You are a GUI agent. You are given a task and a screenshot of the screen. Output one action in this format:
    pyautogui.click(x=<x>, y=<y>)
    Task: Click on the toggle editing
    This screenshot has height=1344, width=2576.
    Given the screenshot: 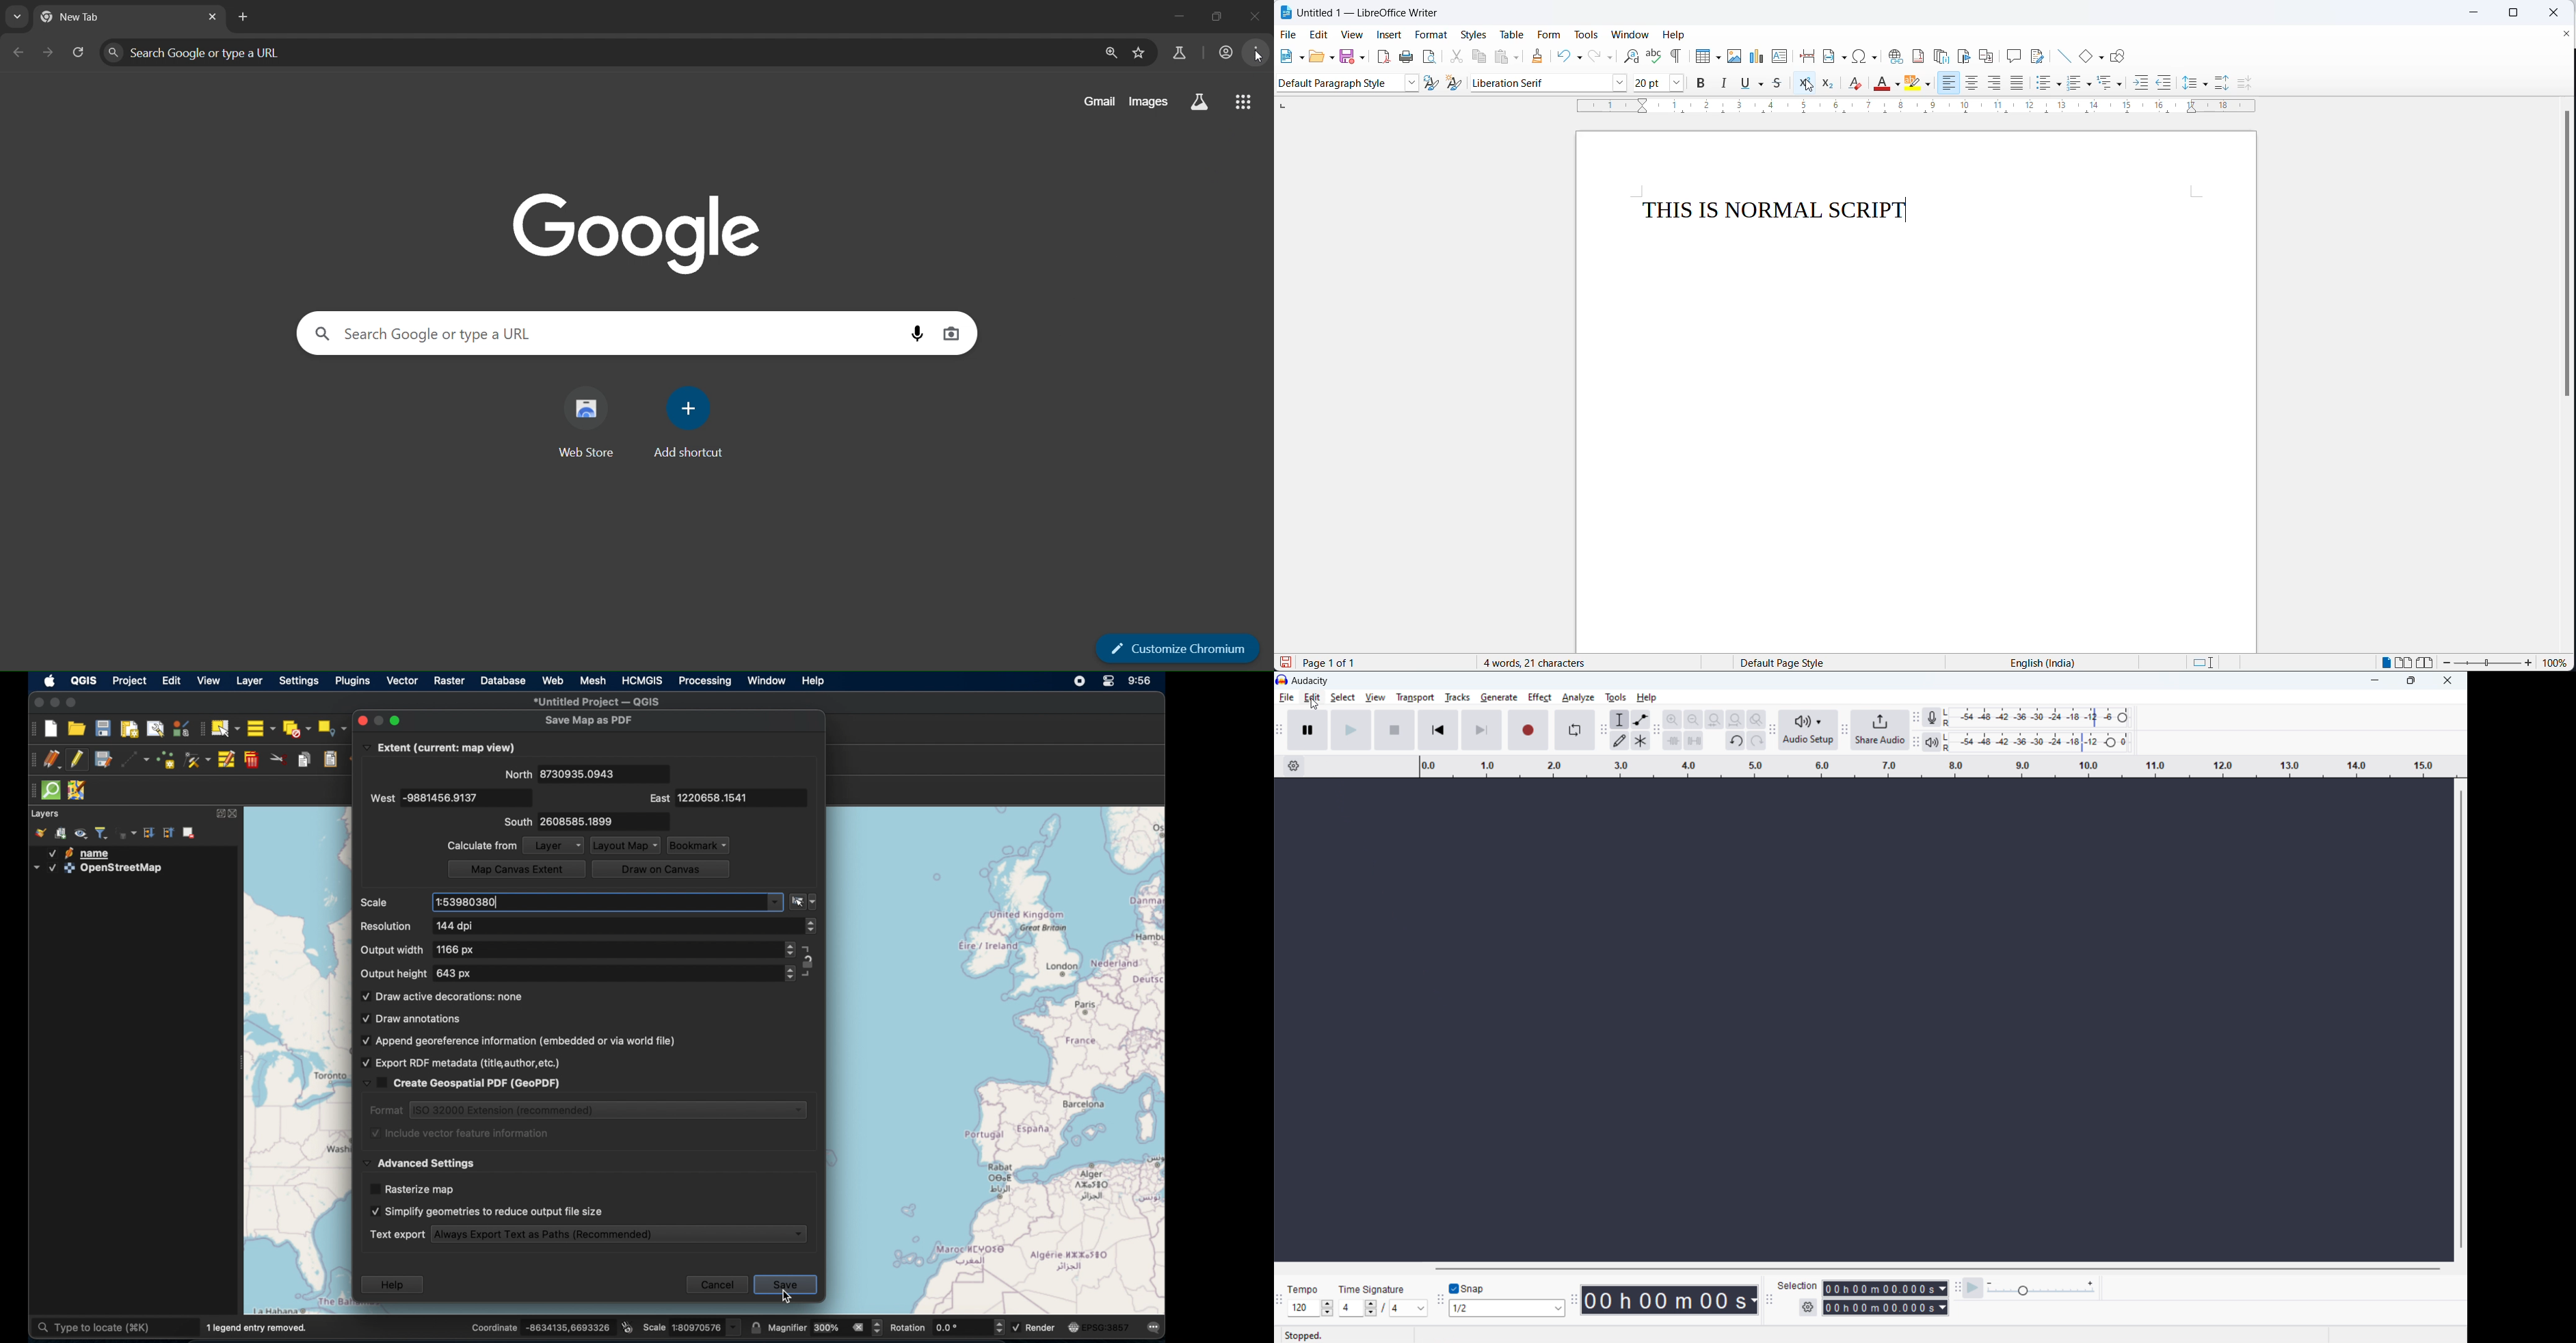 What is the action you would take?
    pyautogui.click(x=76, y=760)
    